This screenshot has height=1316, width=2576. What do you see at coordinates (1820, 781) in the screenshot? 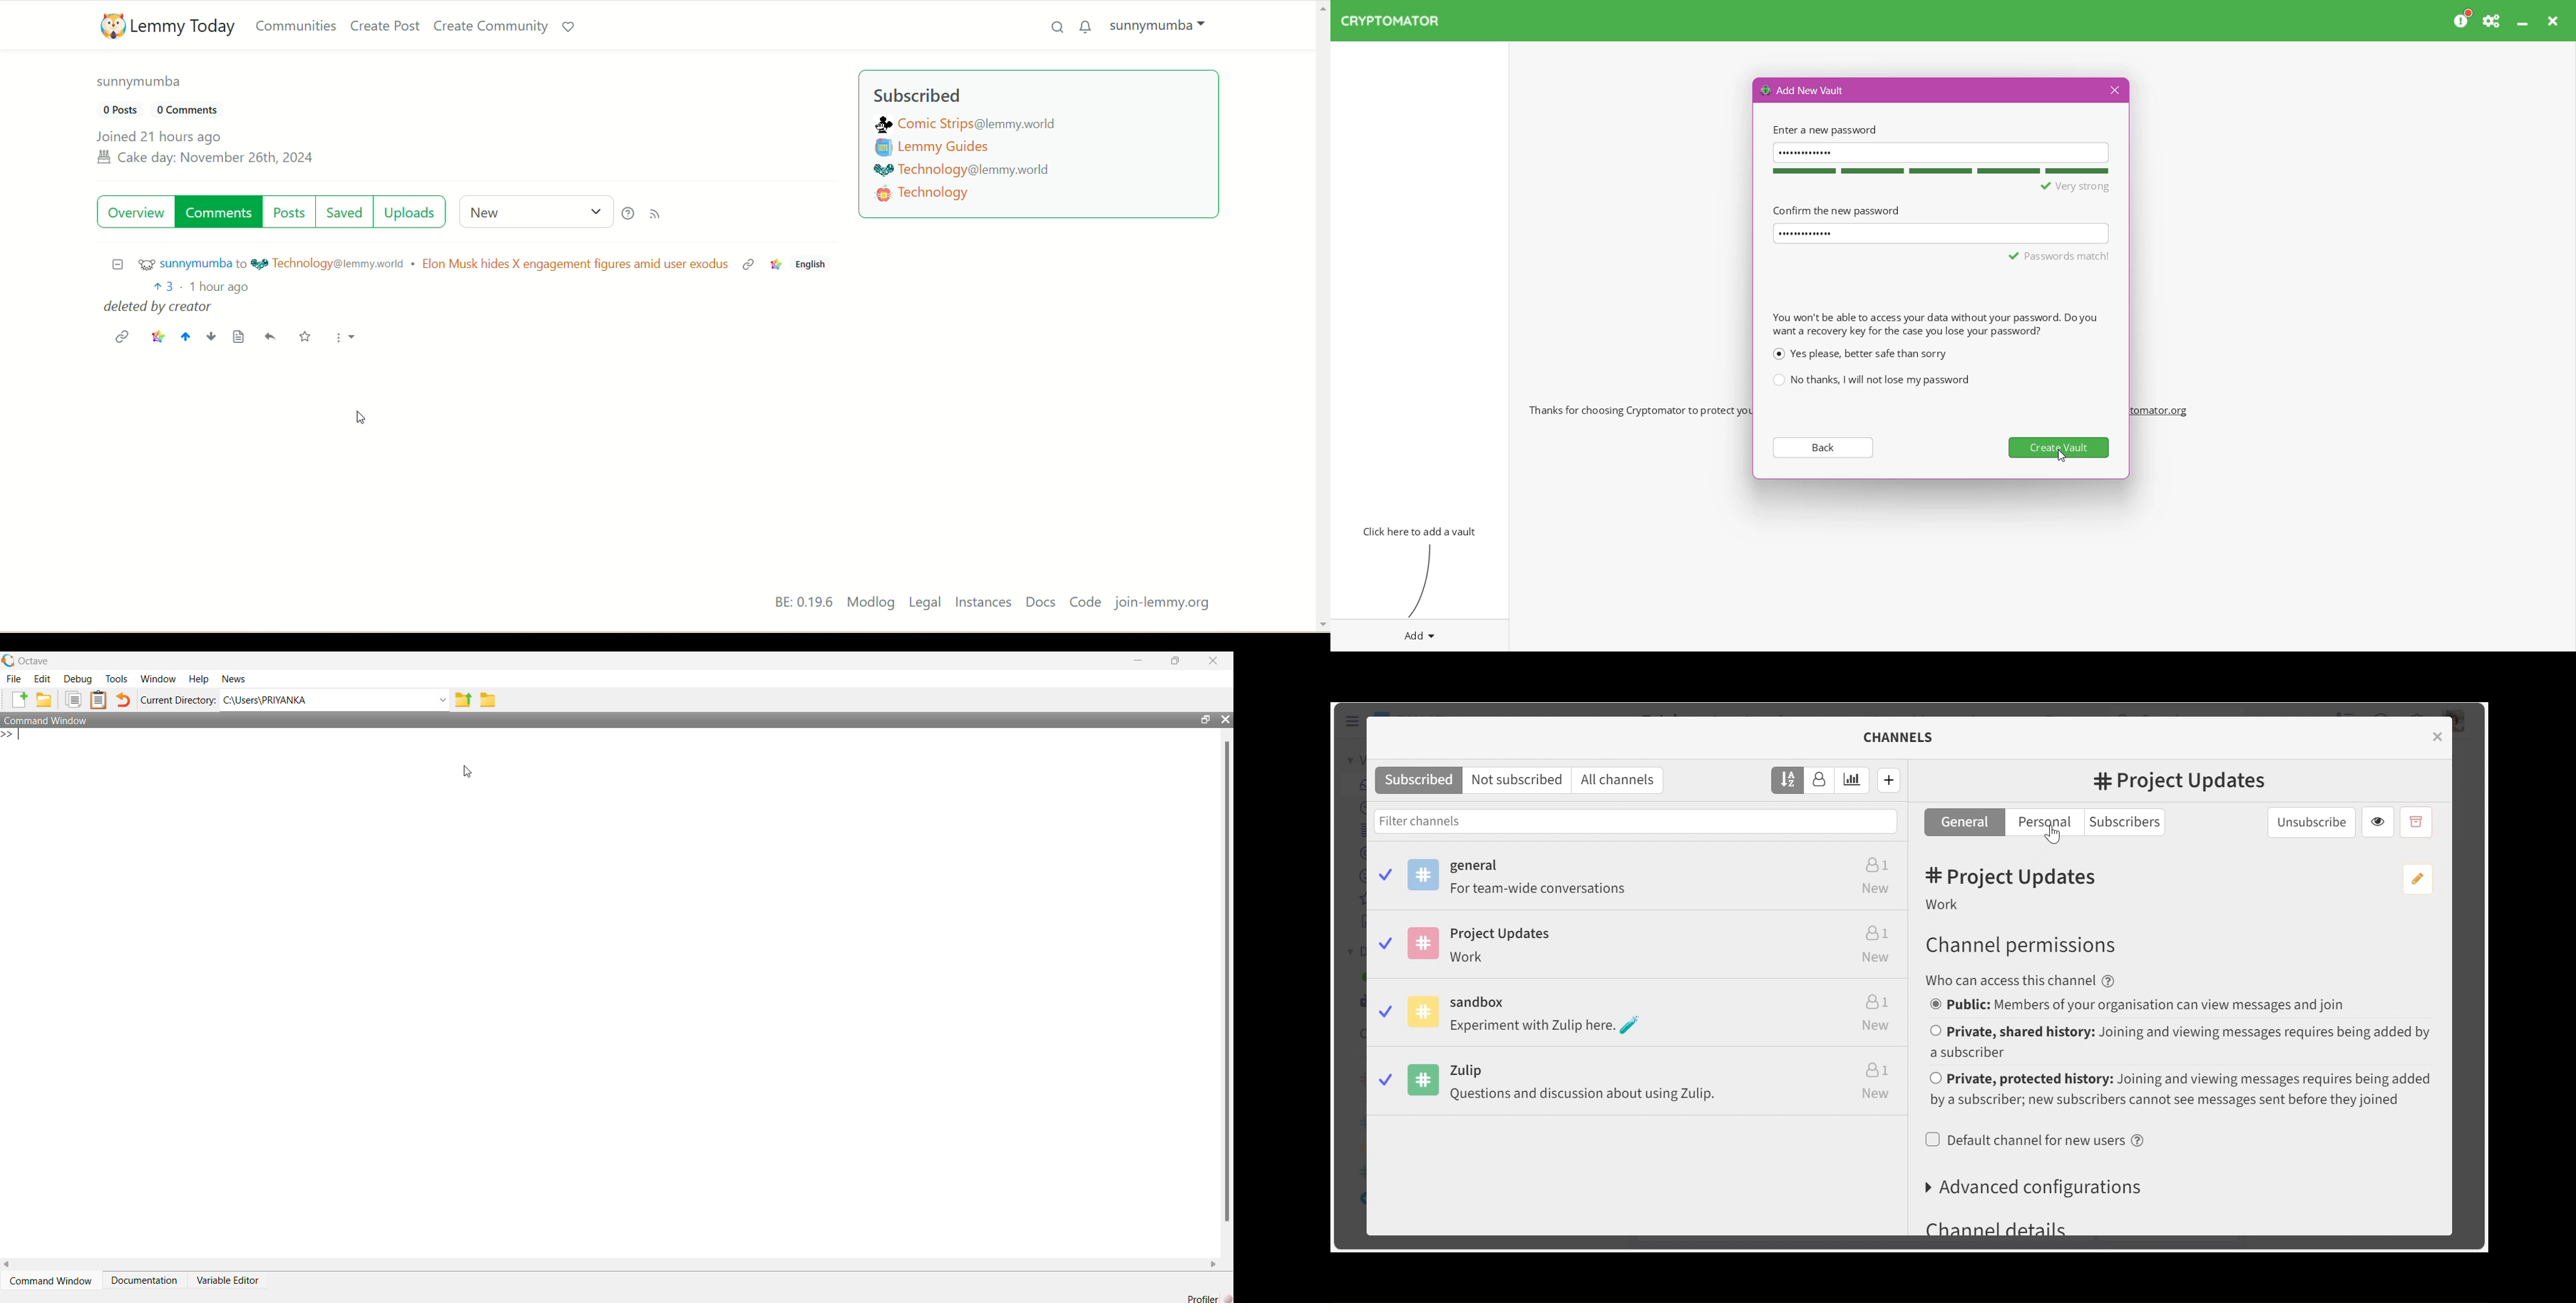
I see `Sort by number of subscribers` at bounding box center [1820, 781].